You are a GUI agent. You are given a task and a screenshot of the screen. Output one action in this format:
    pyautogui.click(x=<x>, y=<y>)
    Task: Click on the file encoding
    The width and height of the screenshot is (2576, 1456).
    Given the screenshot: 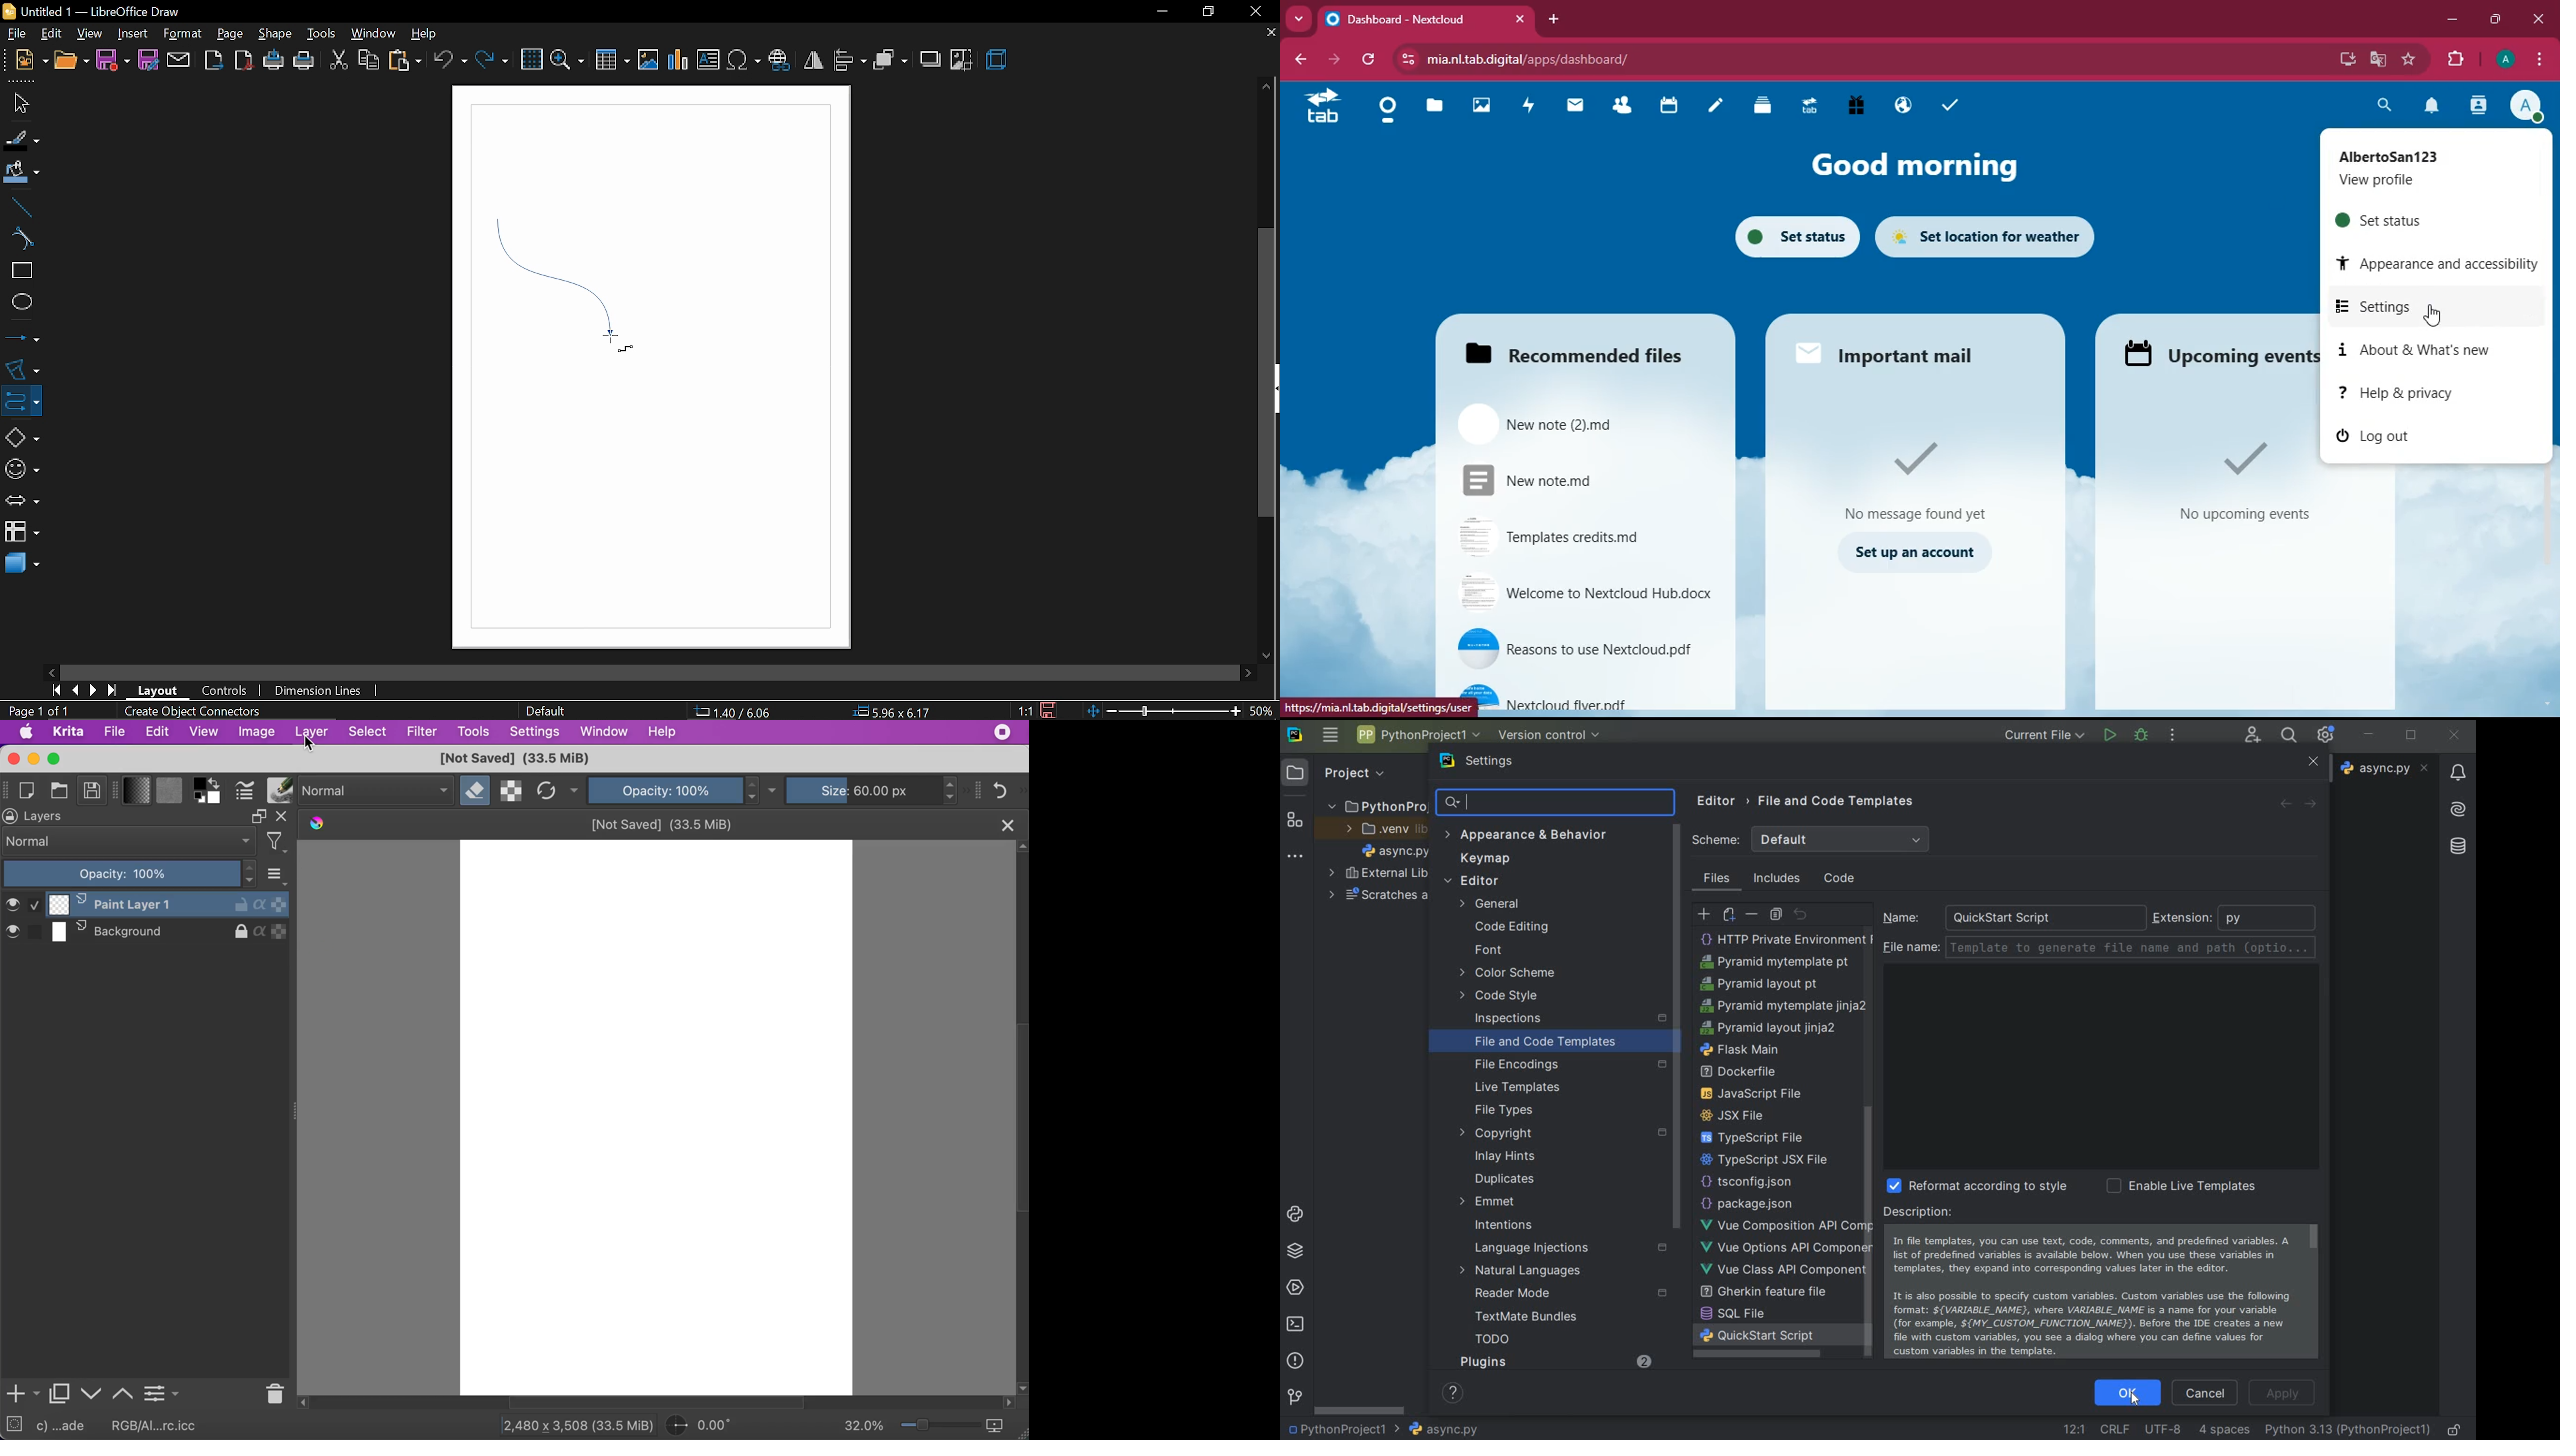 What is the action you would take?
    pyautogui.click(x=1559, y=1066)
    